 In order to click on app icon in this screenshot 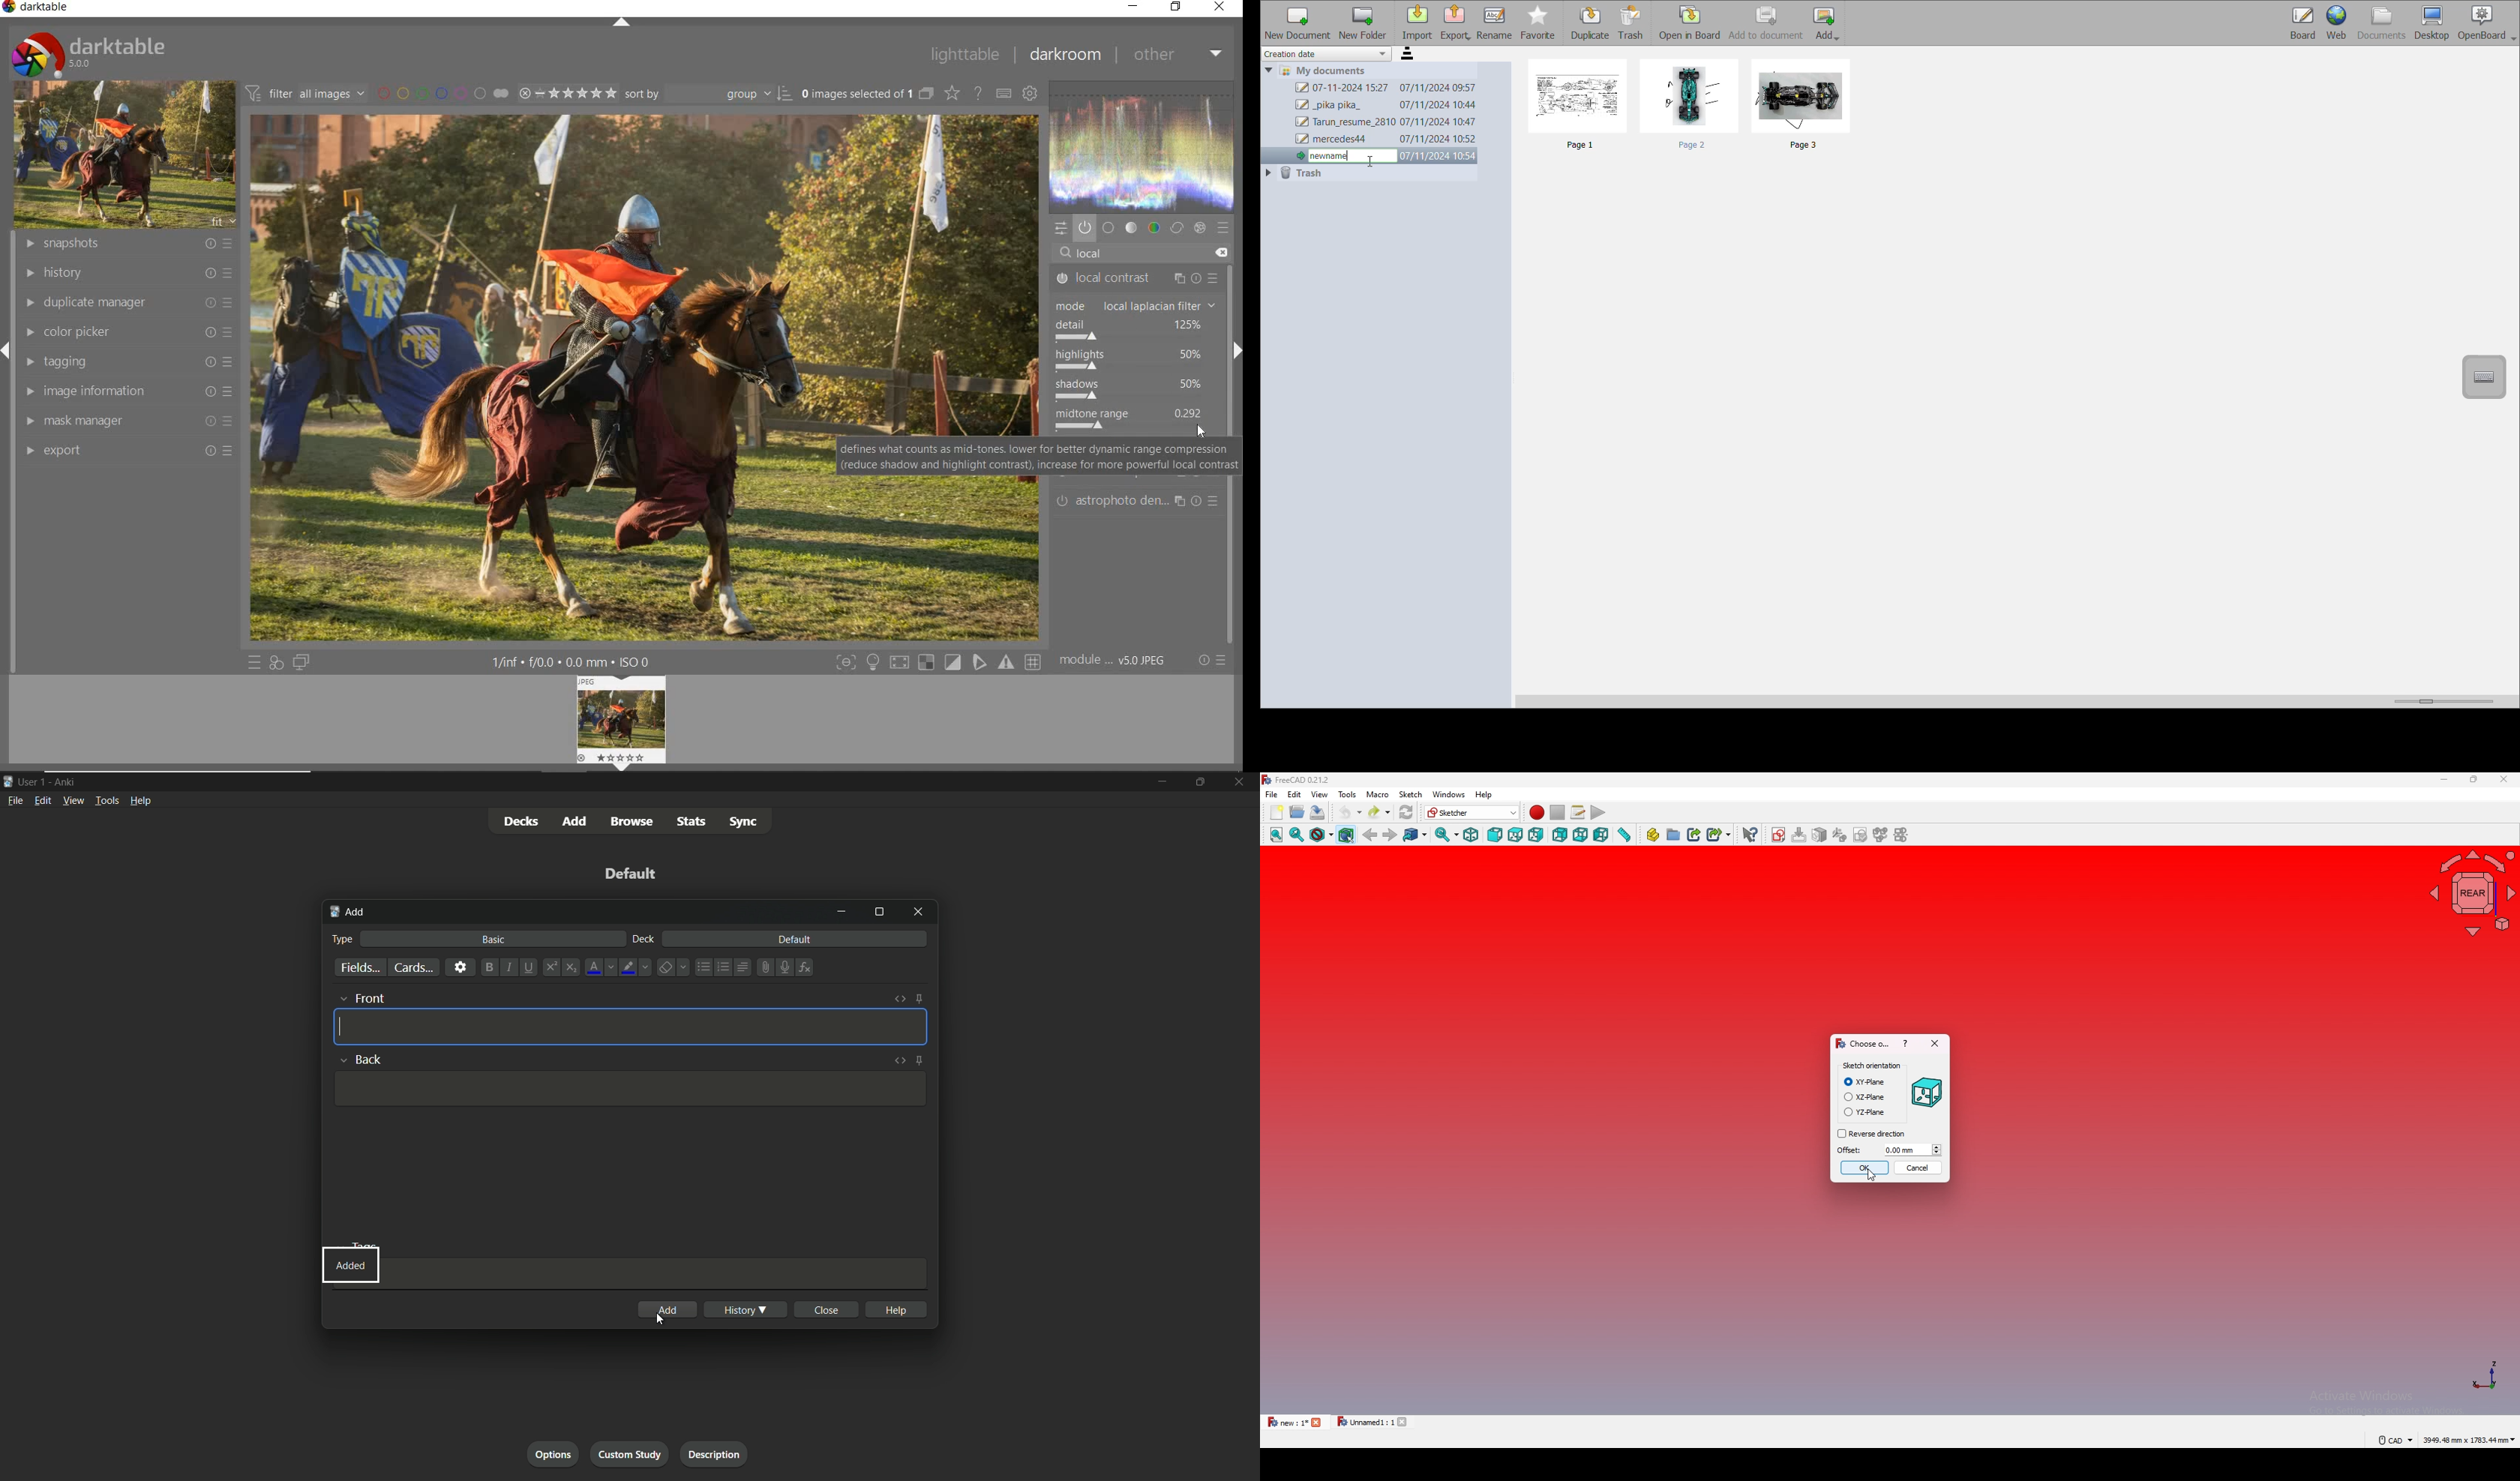, I will do `click(8, 780)`.